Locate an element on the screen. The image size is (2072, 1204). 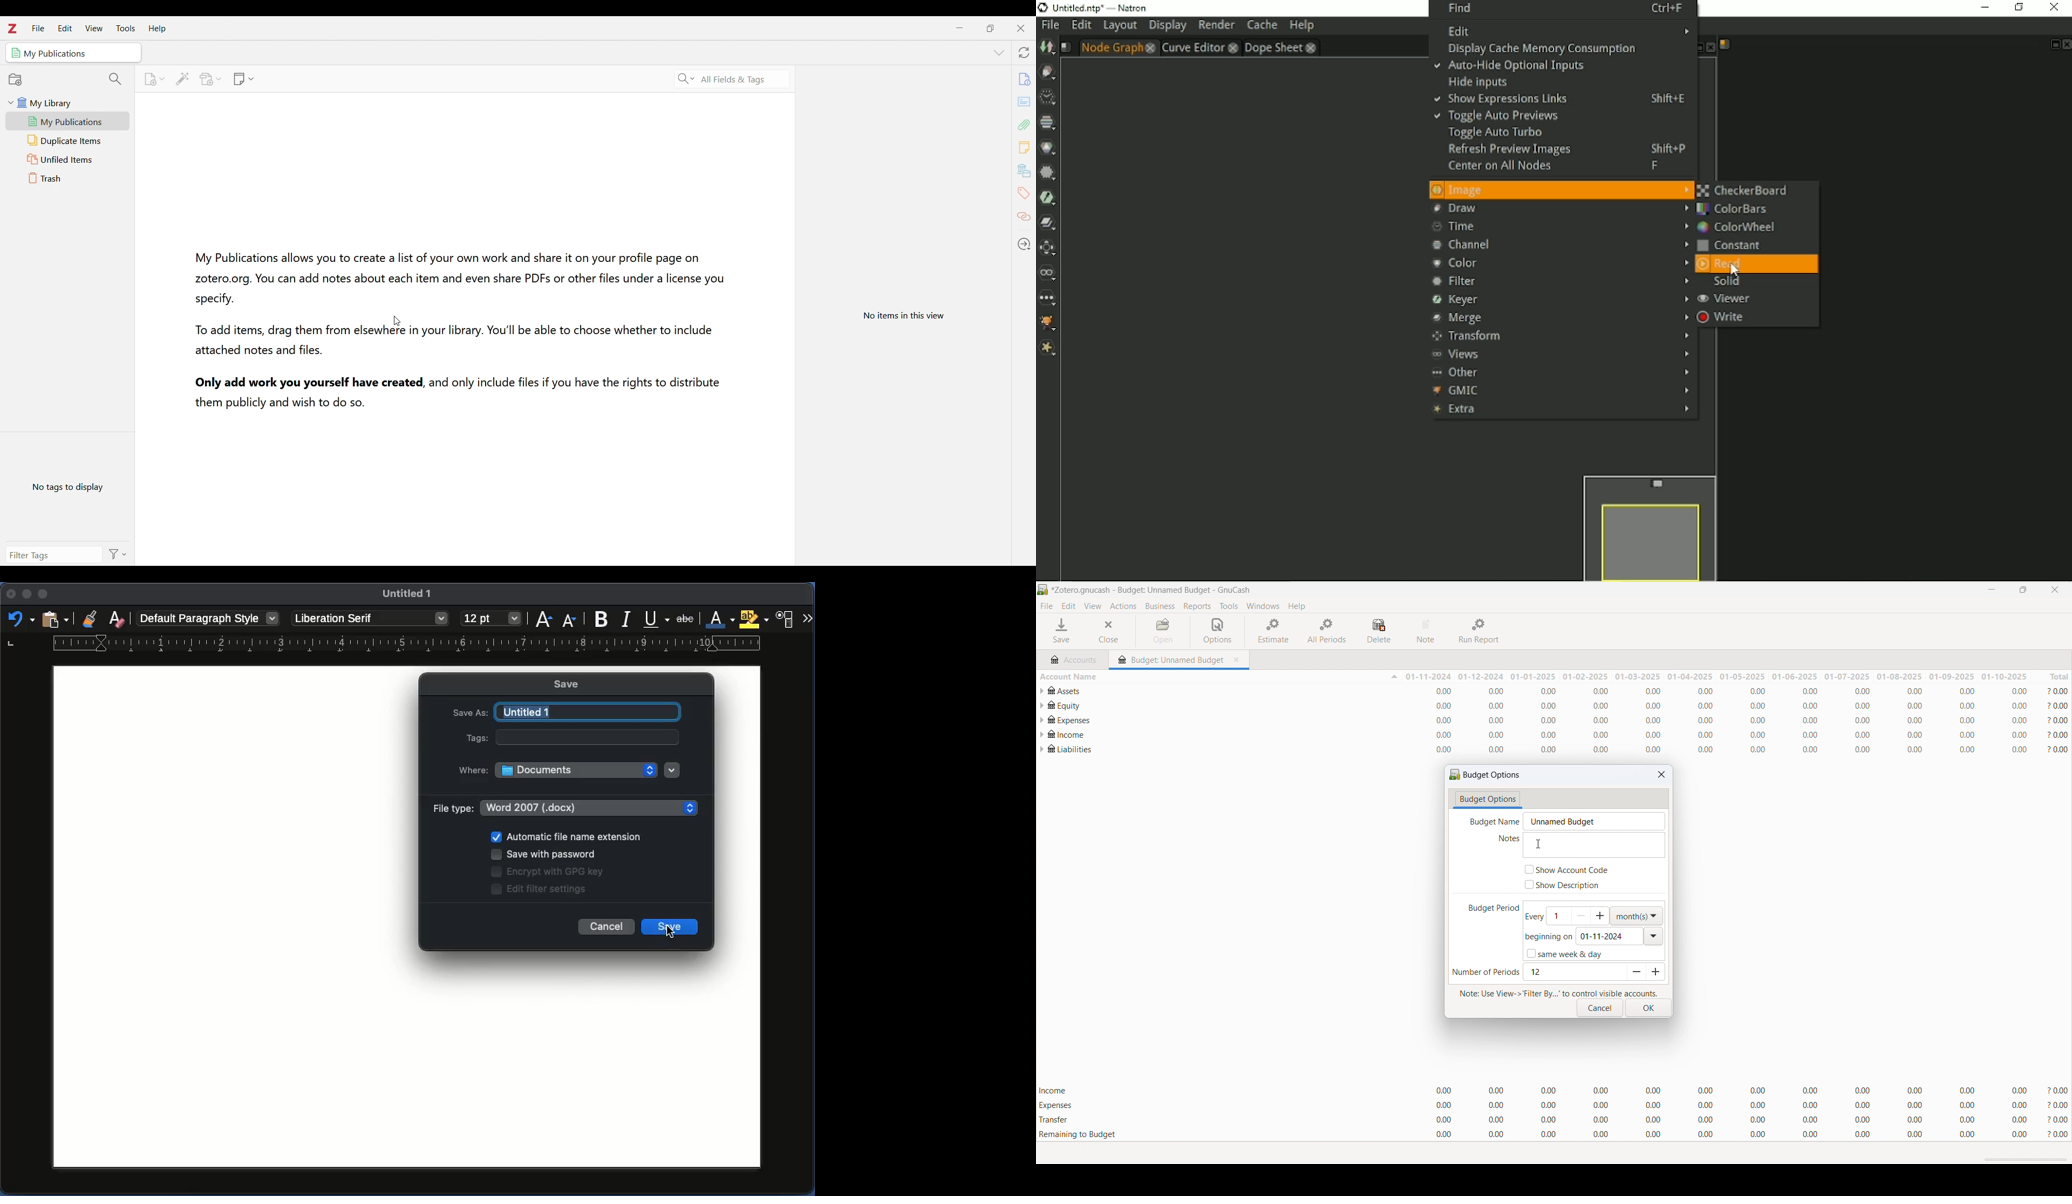
Name is located at coordinates (410, 596).